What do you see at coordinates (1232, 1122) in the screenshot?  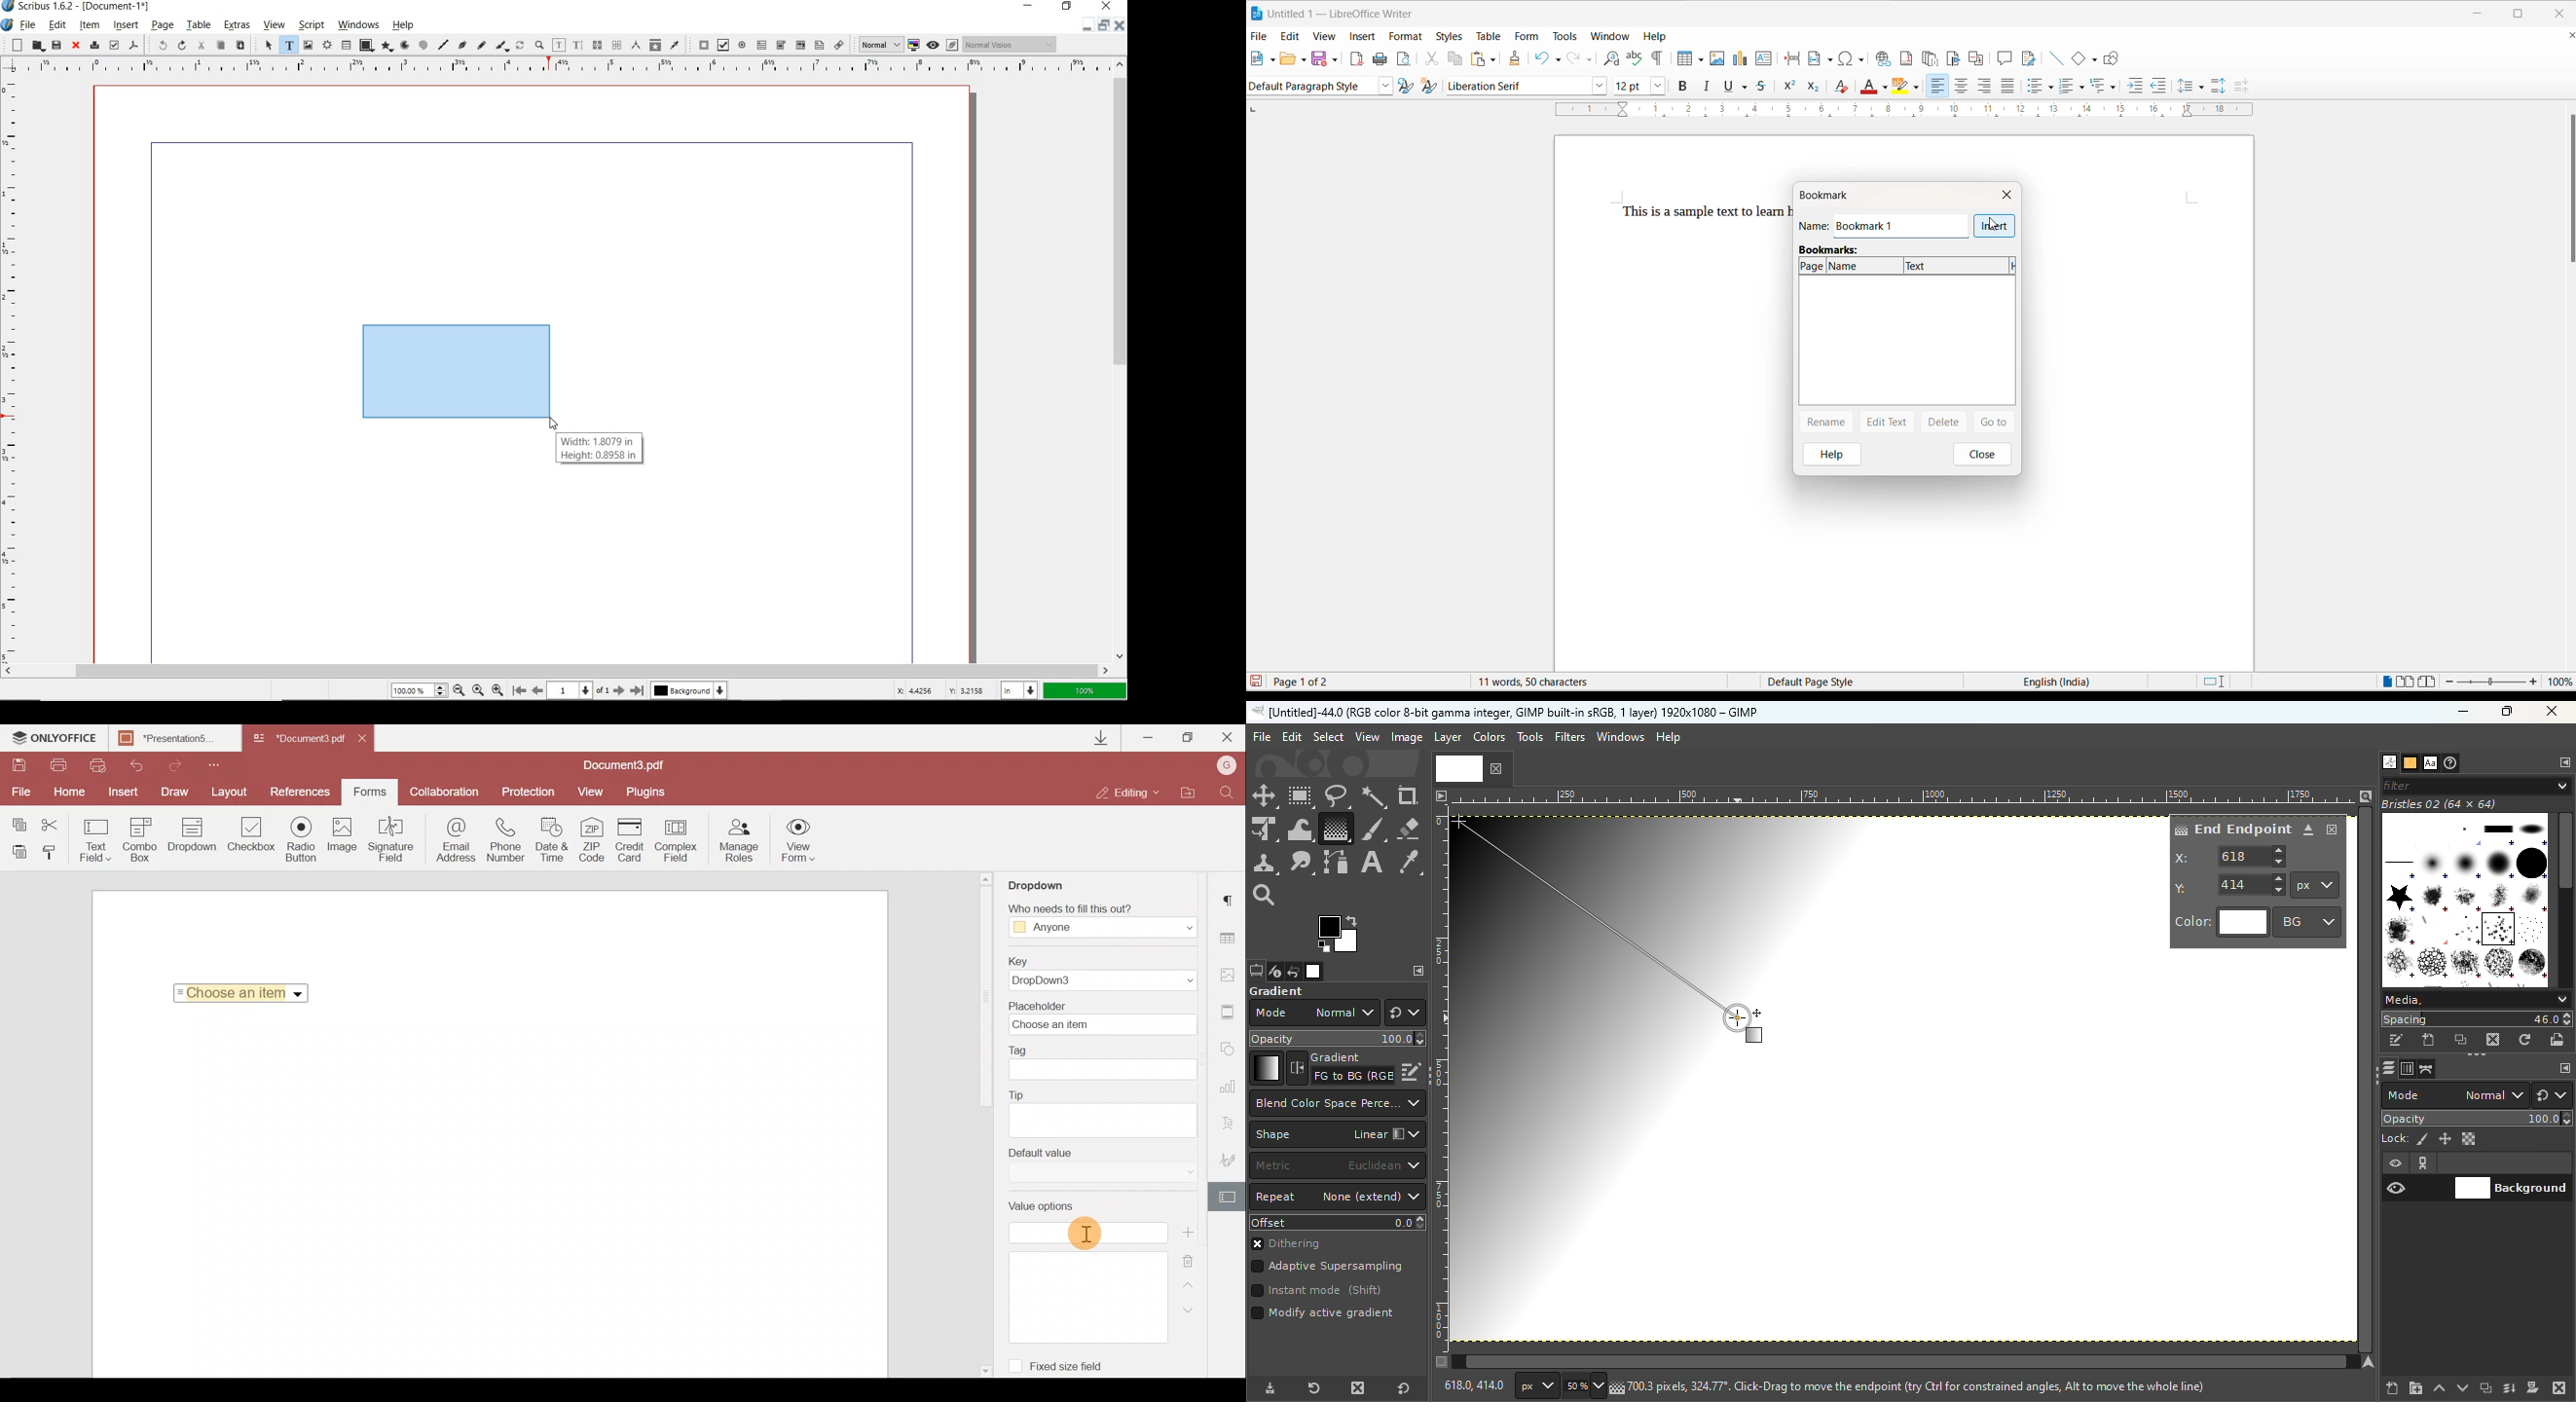 I see `Text Art settings` at bounding box center [1232, 1122].